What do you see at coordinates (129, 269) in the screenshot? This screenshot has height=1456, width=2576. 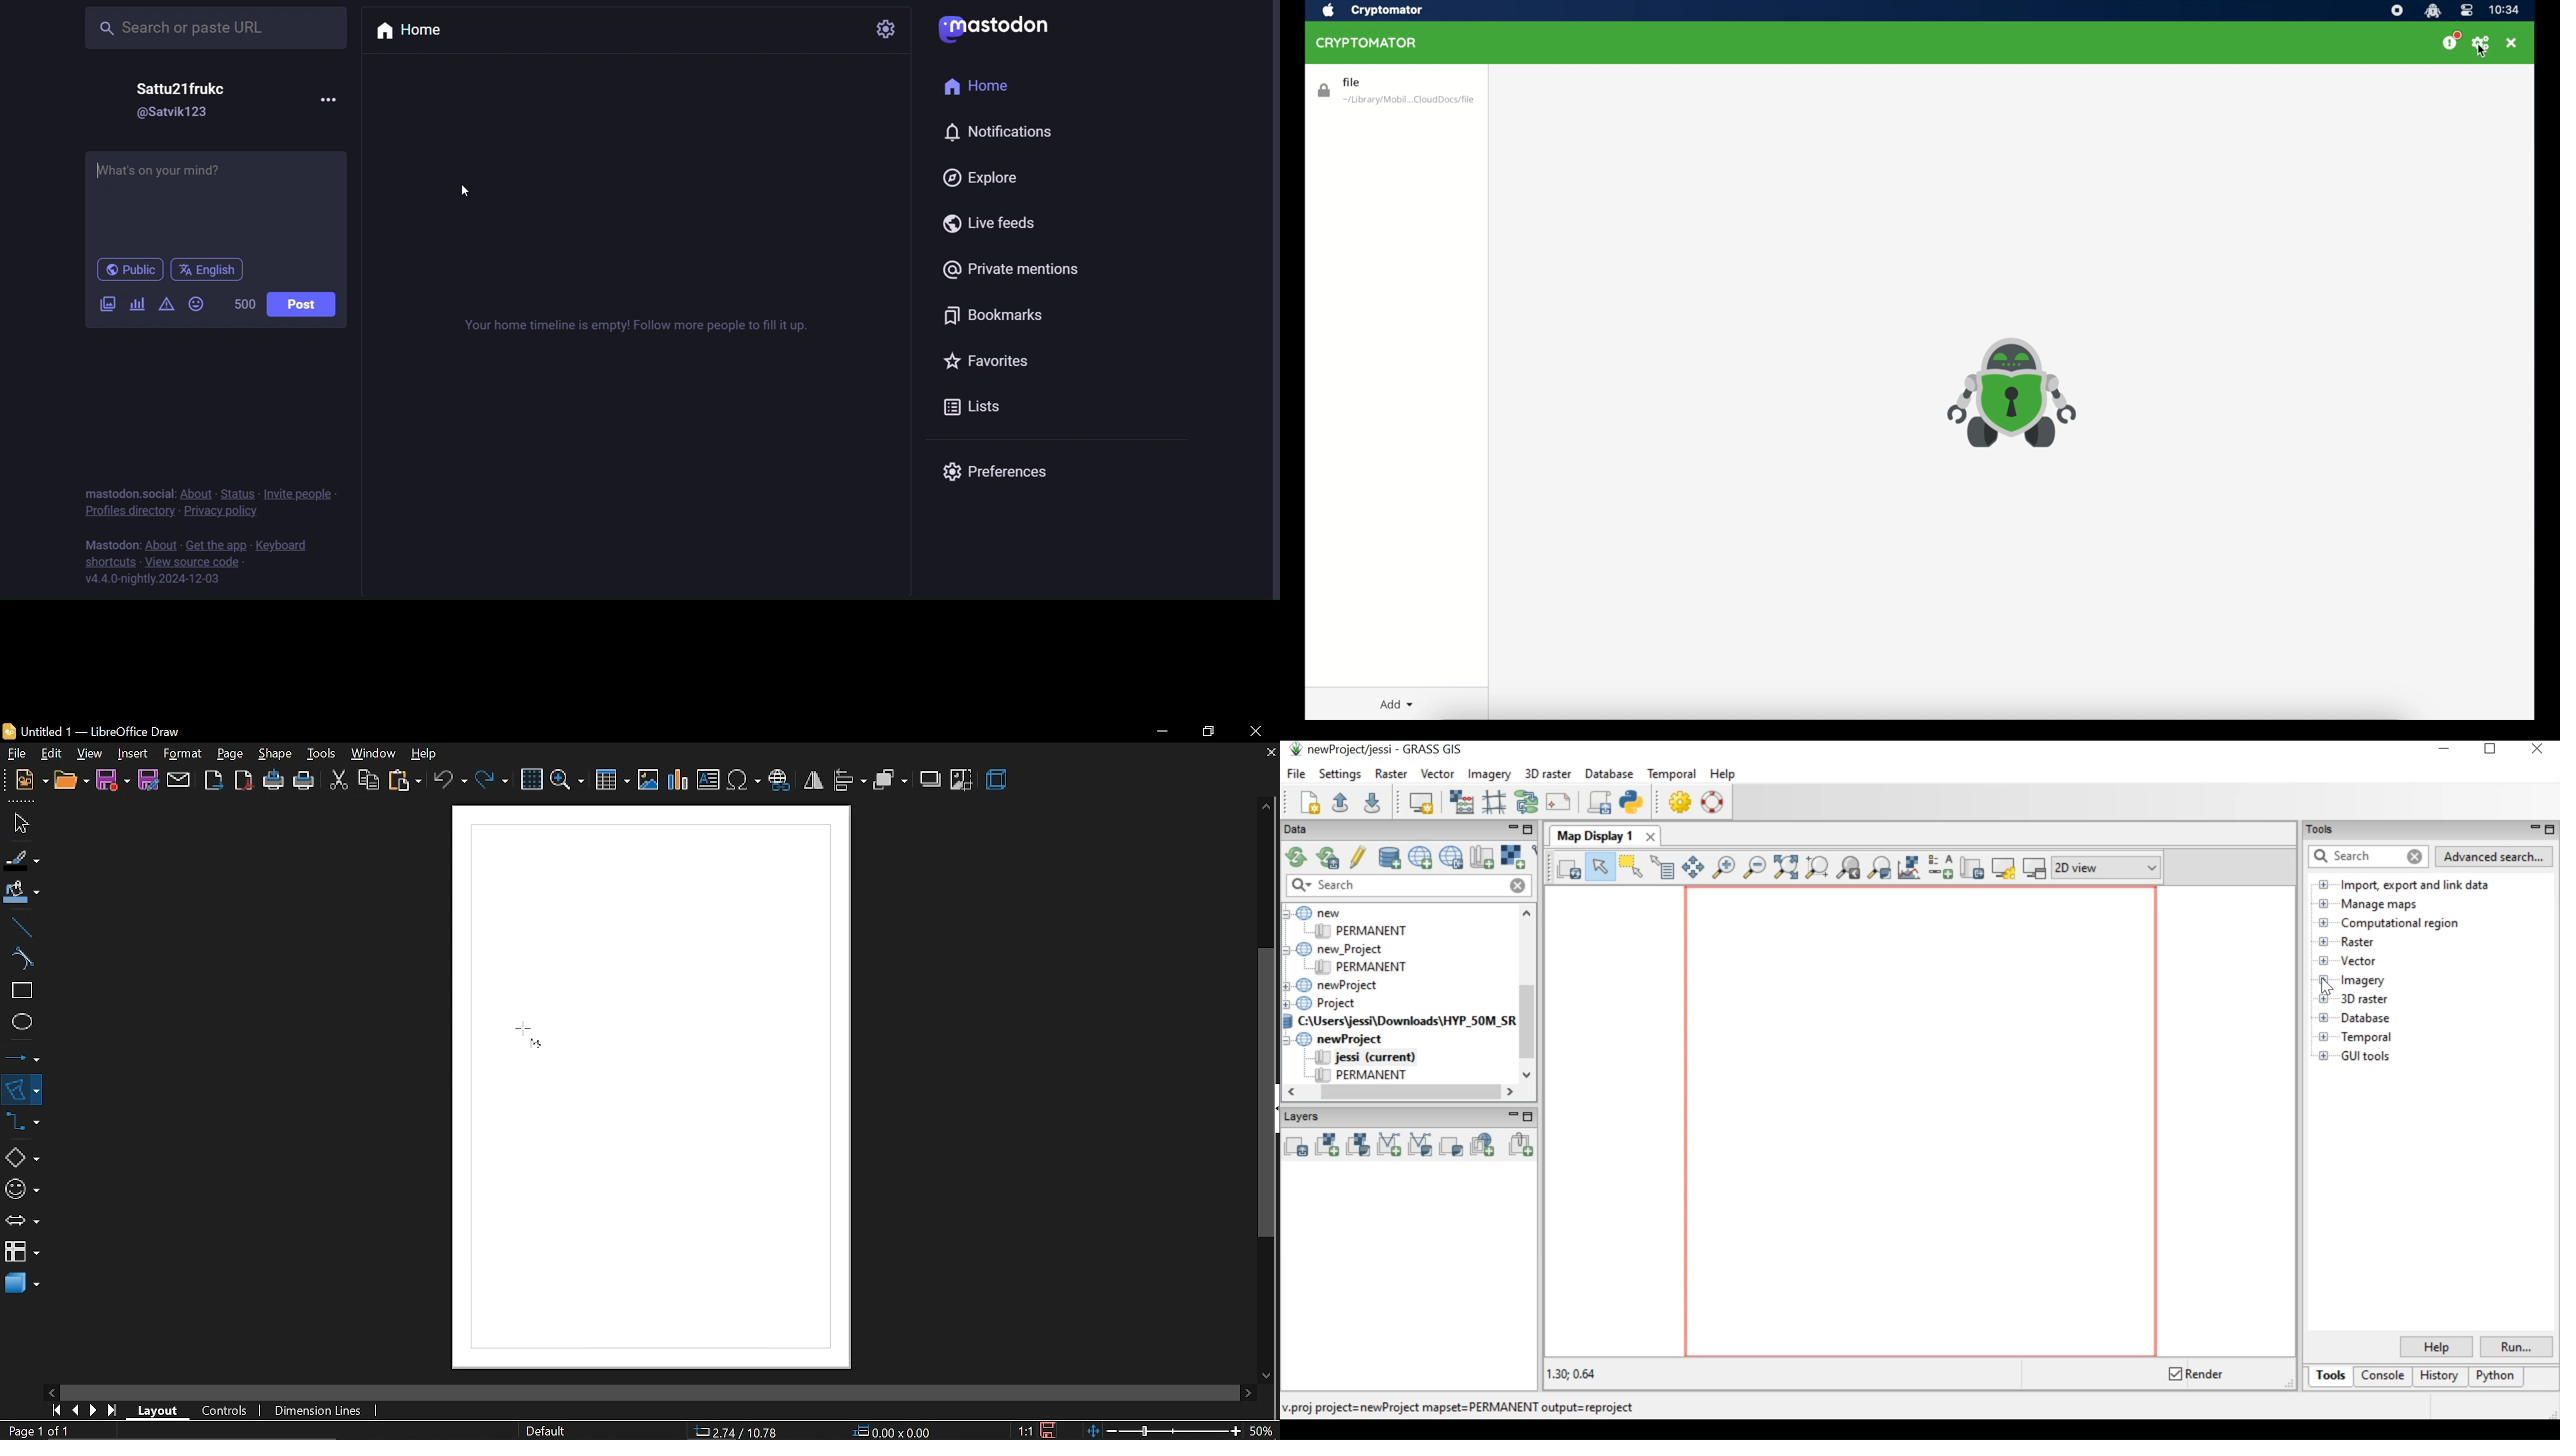 I see `public` at bounding box center [129, 269].